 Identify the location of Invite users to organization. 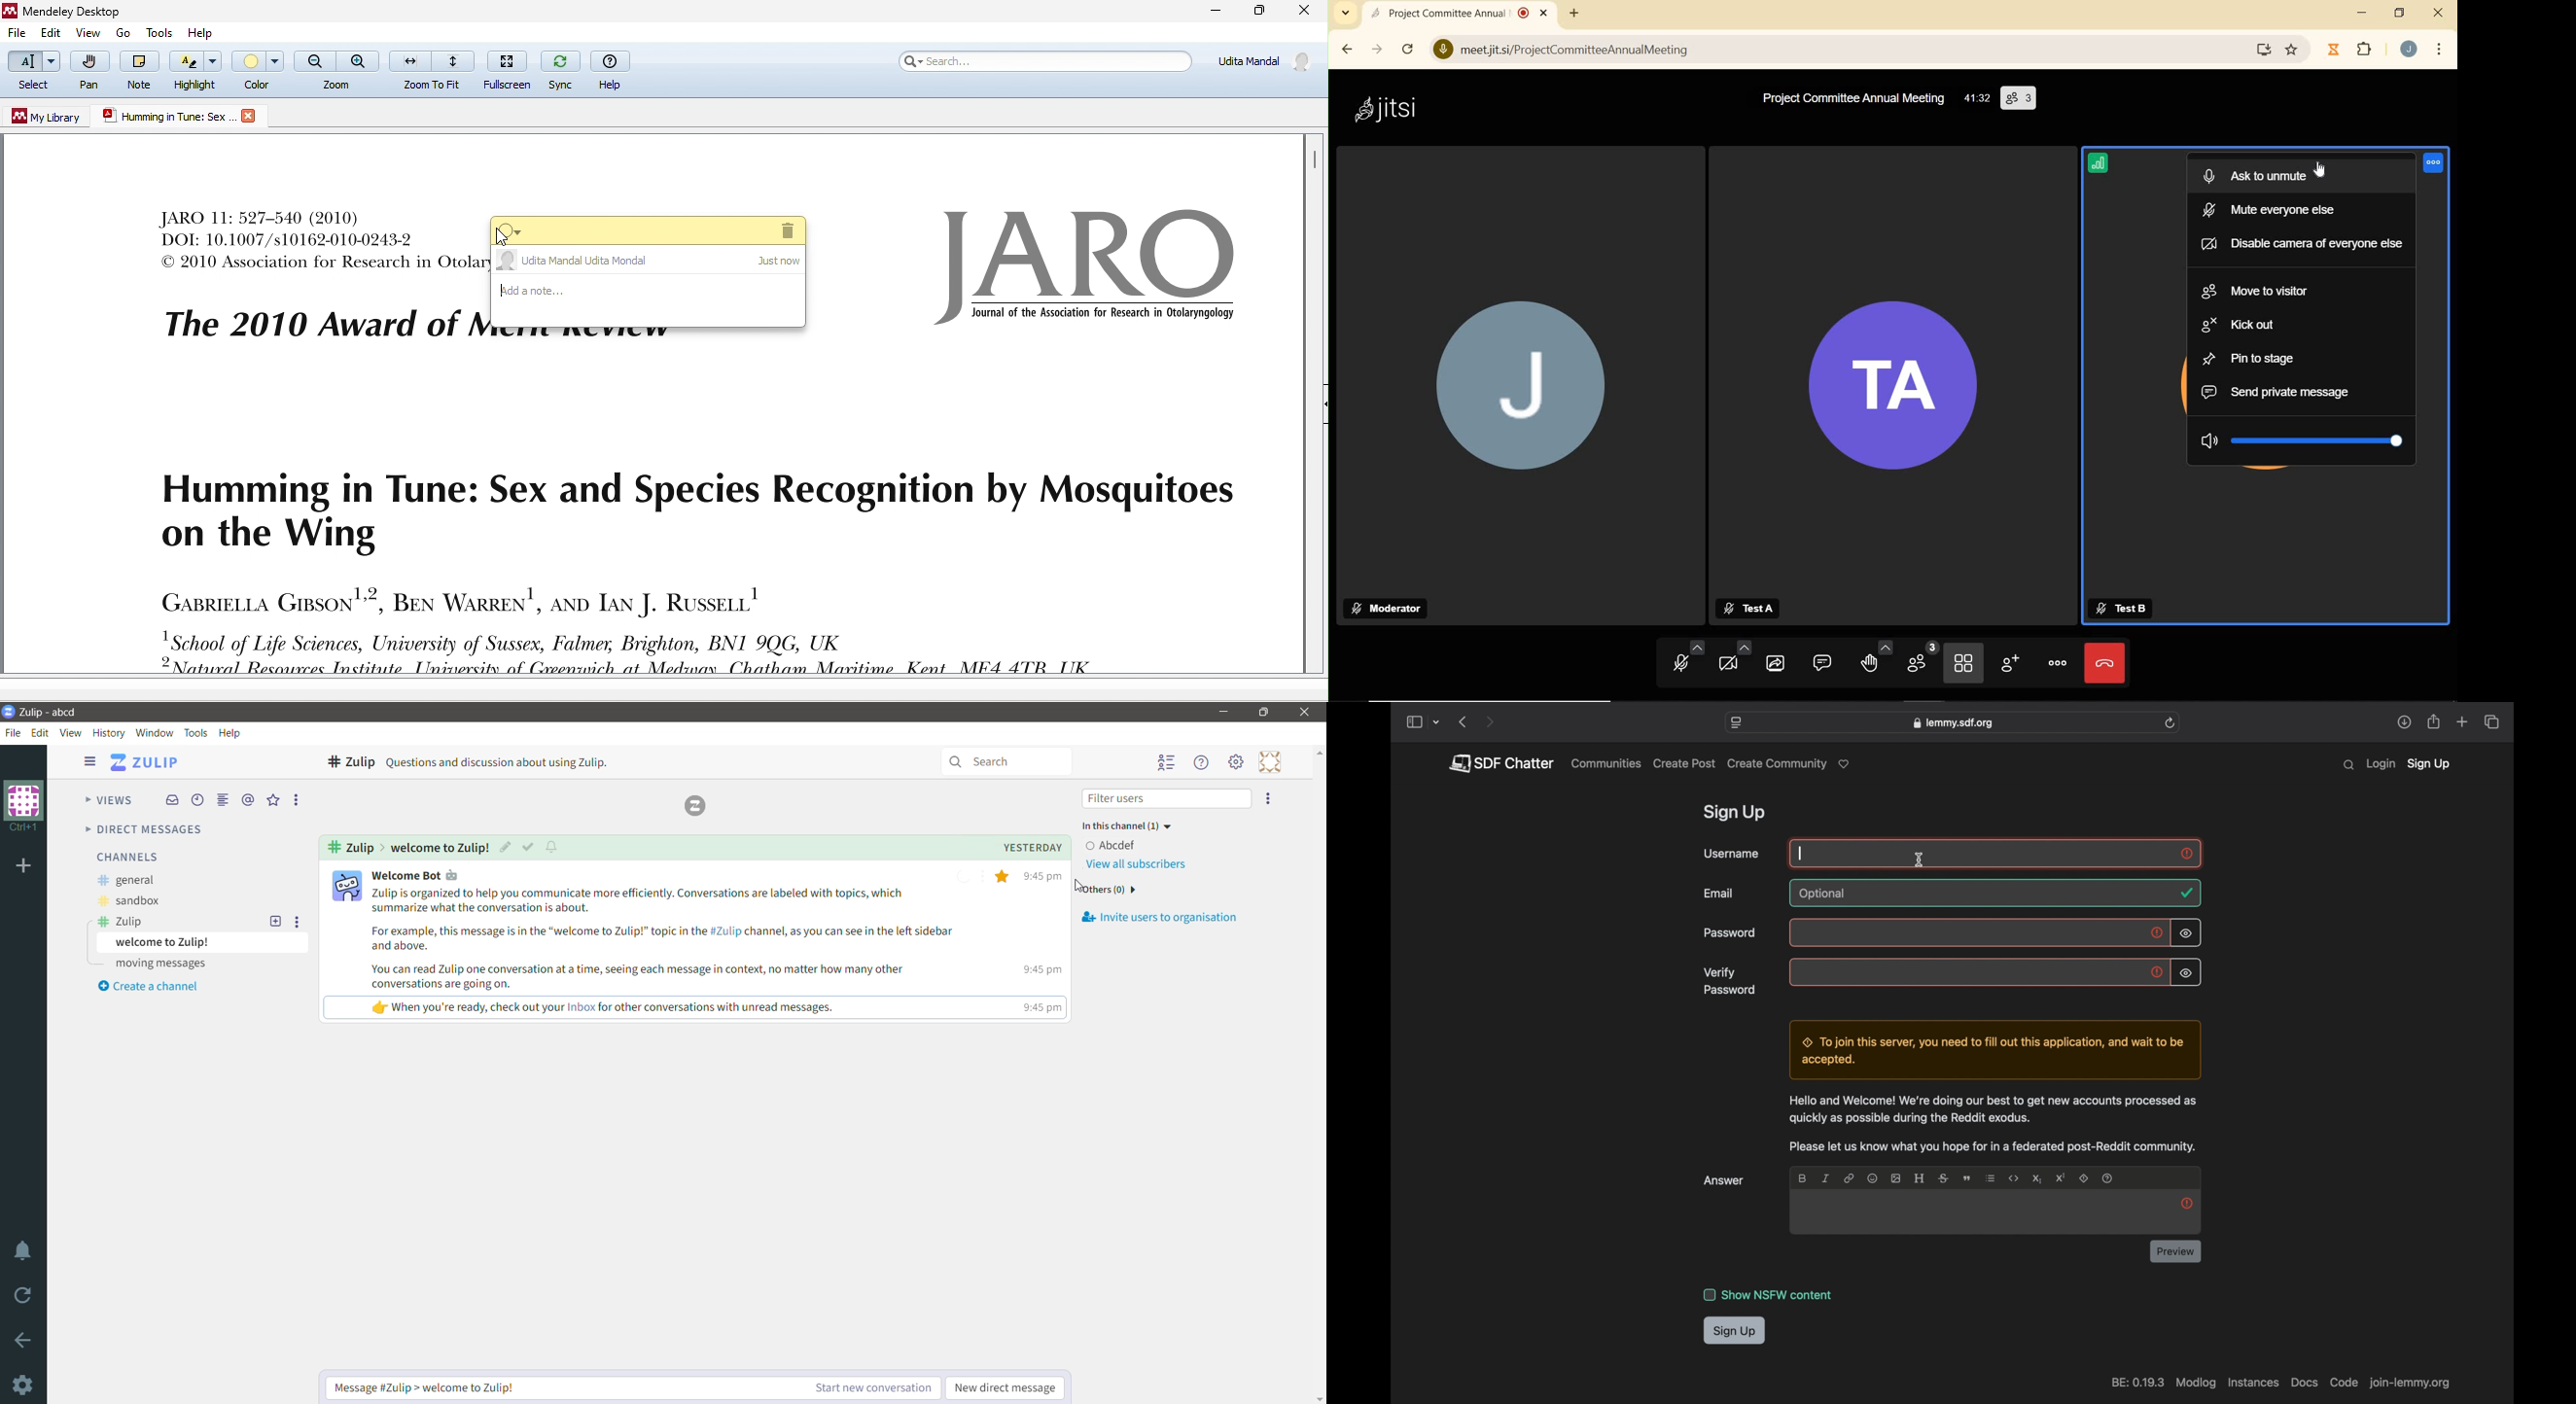
(1173, 918).